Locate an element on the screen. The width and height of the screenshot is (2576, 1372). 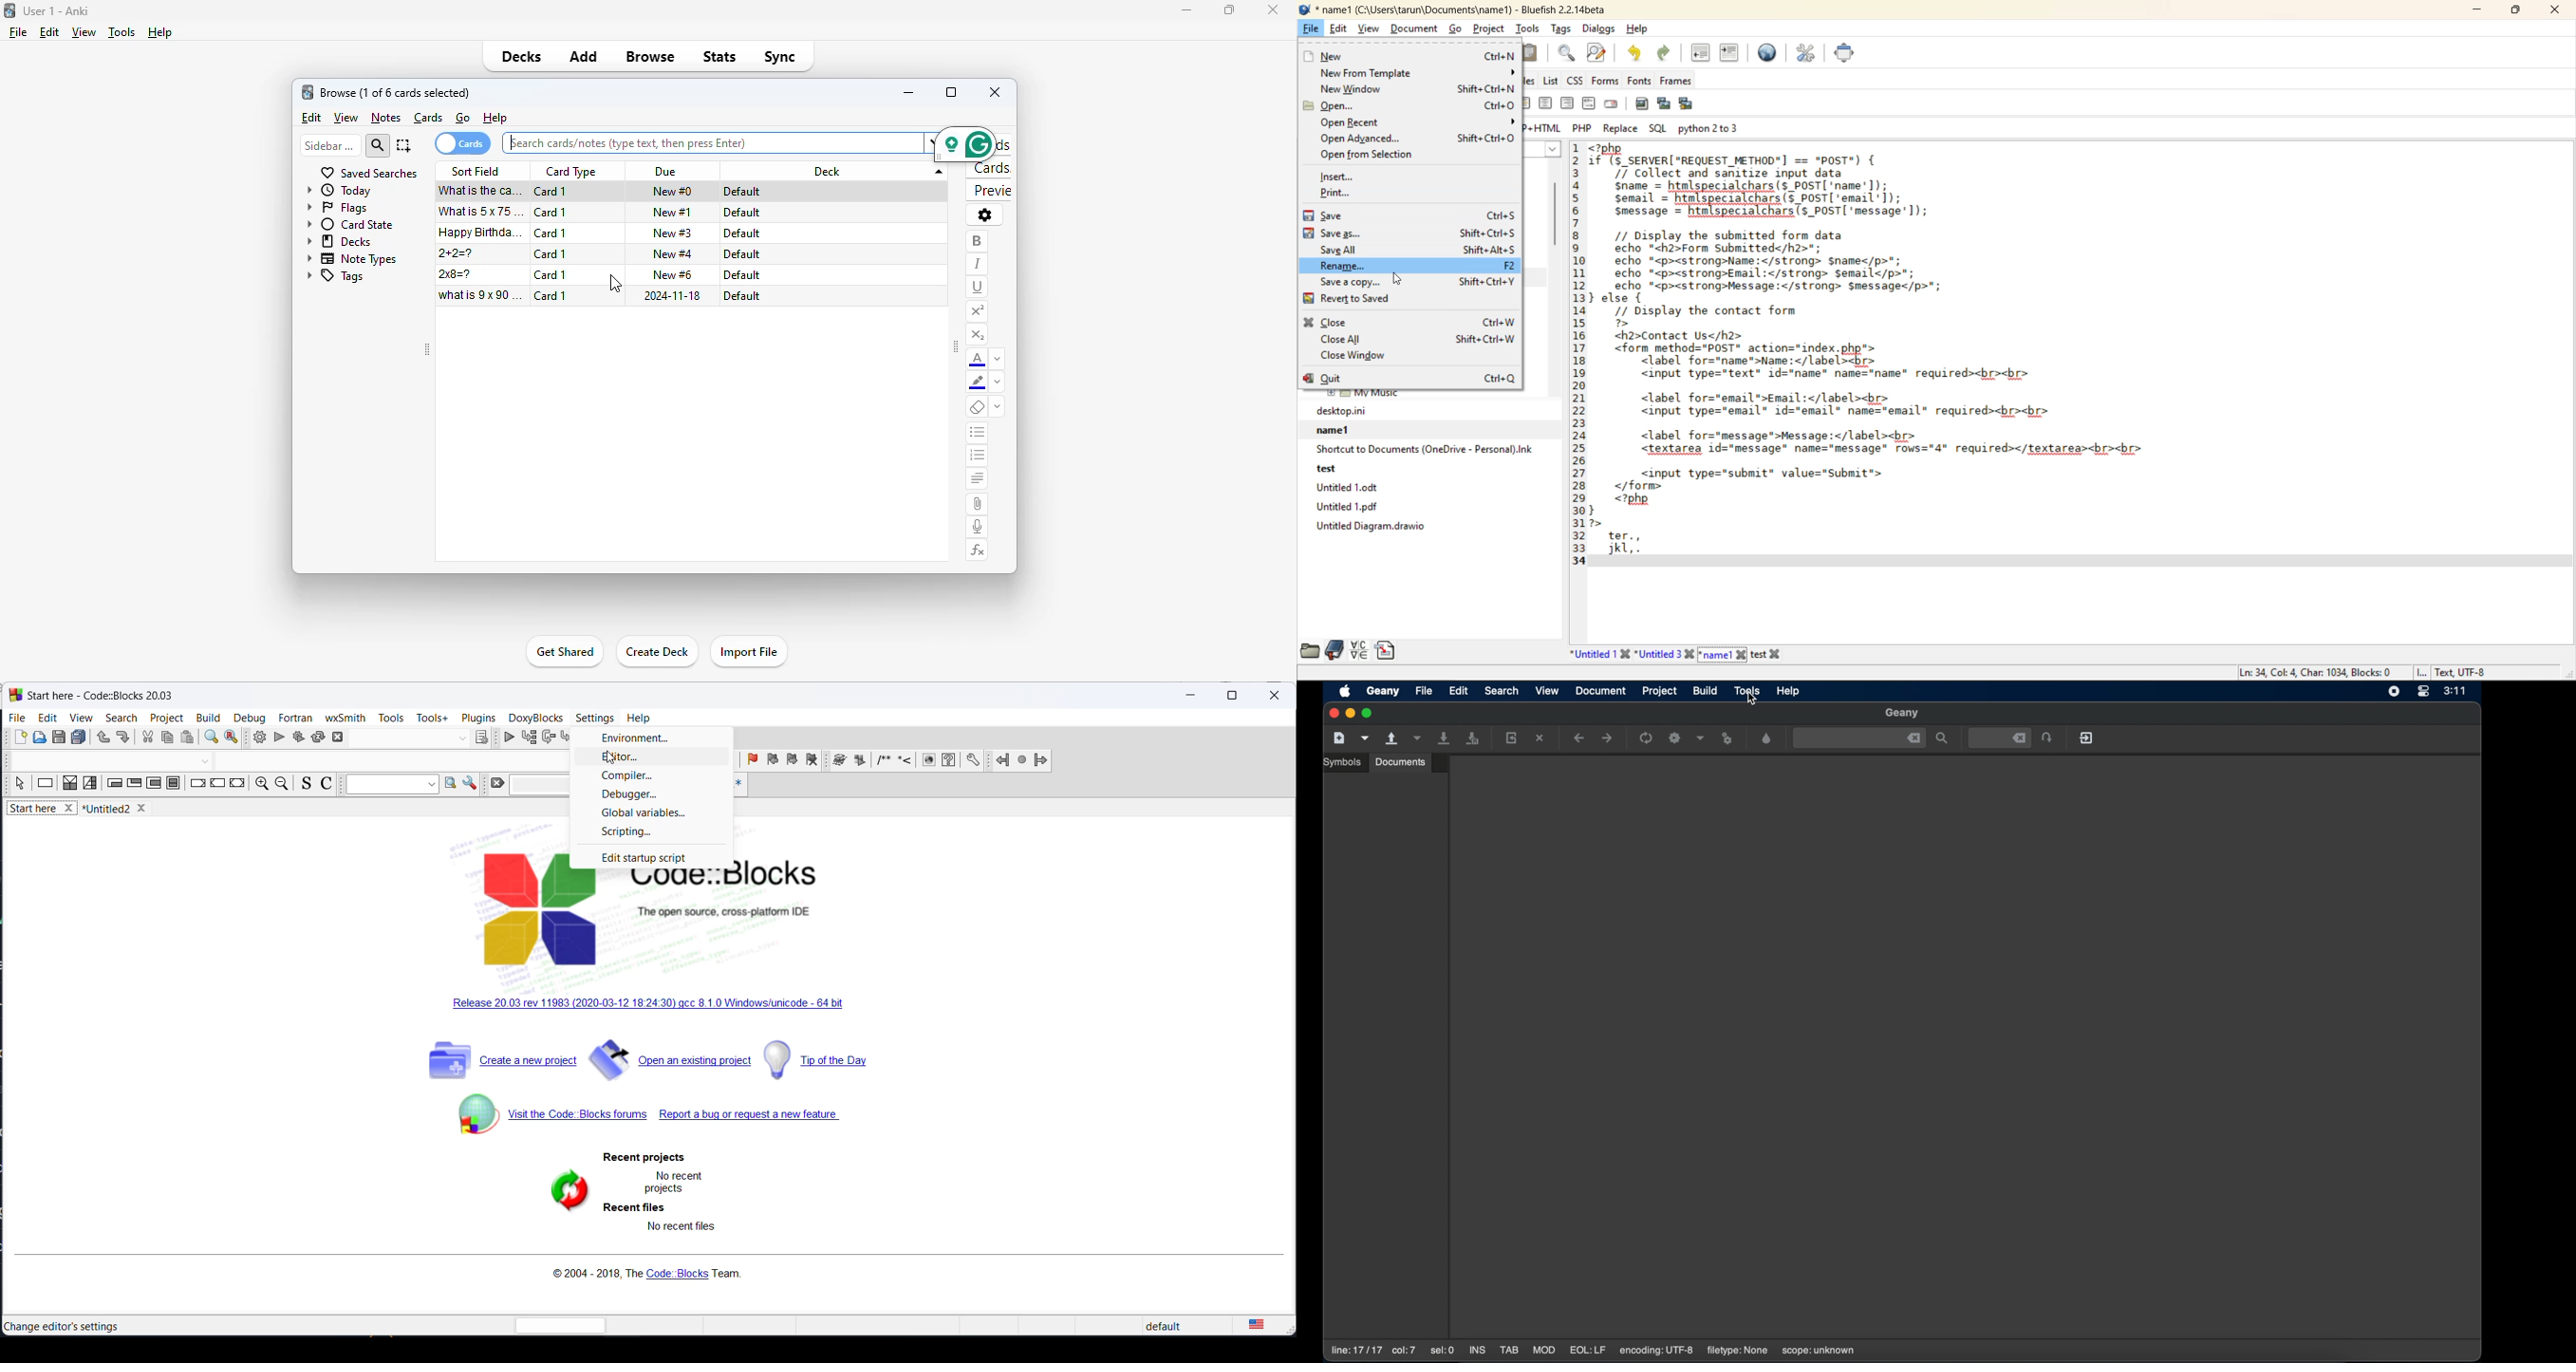
report bug is located at coordinates (754, 1119).